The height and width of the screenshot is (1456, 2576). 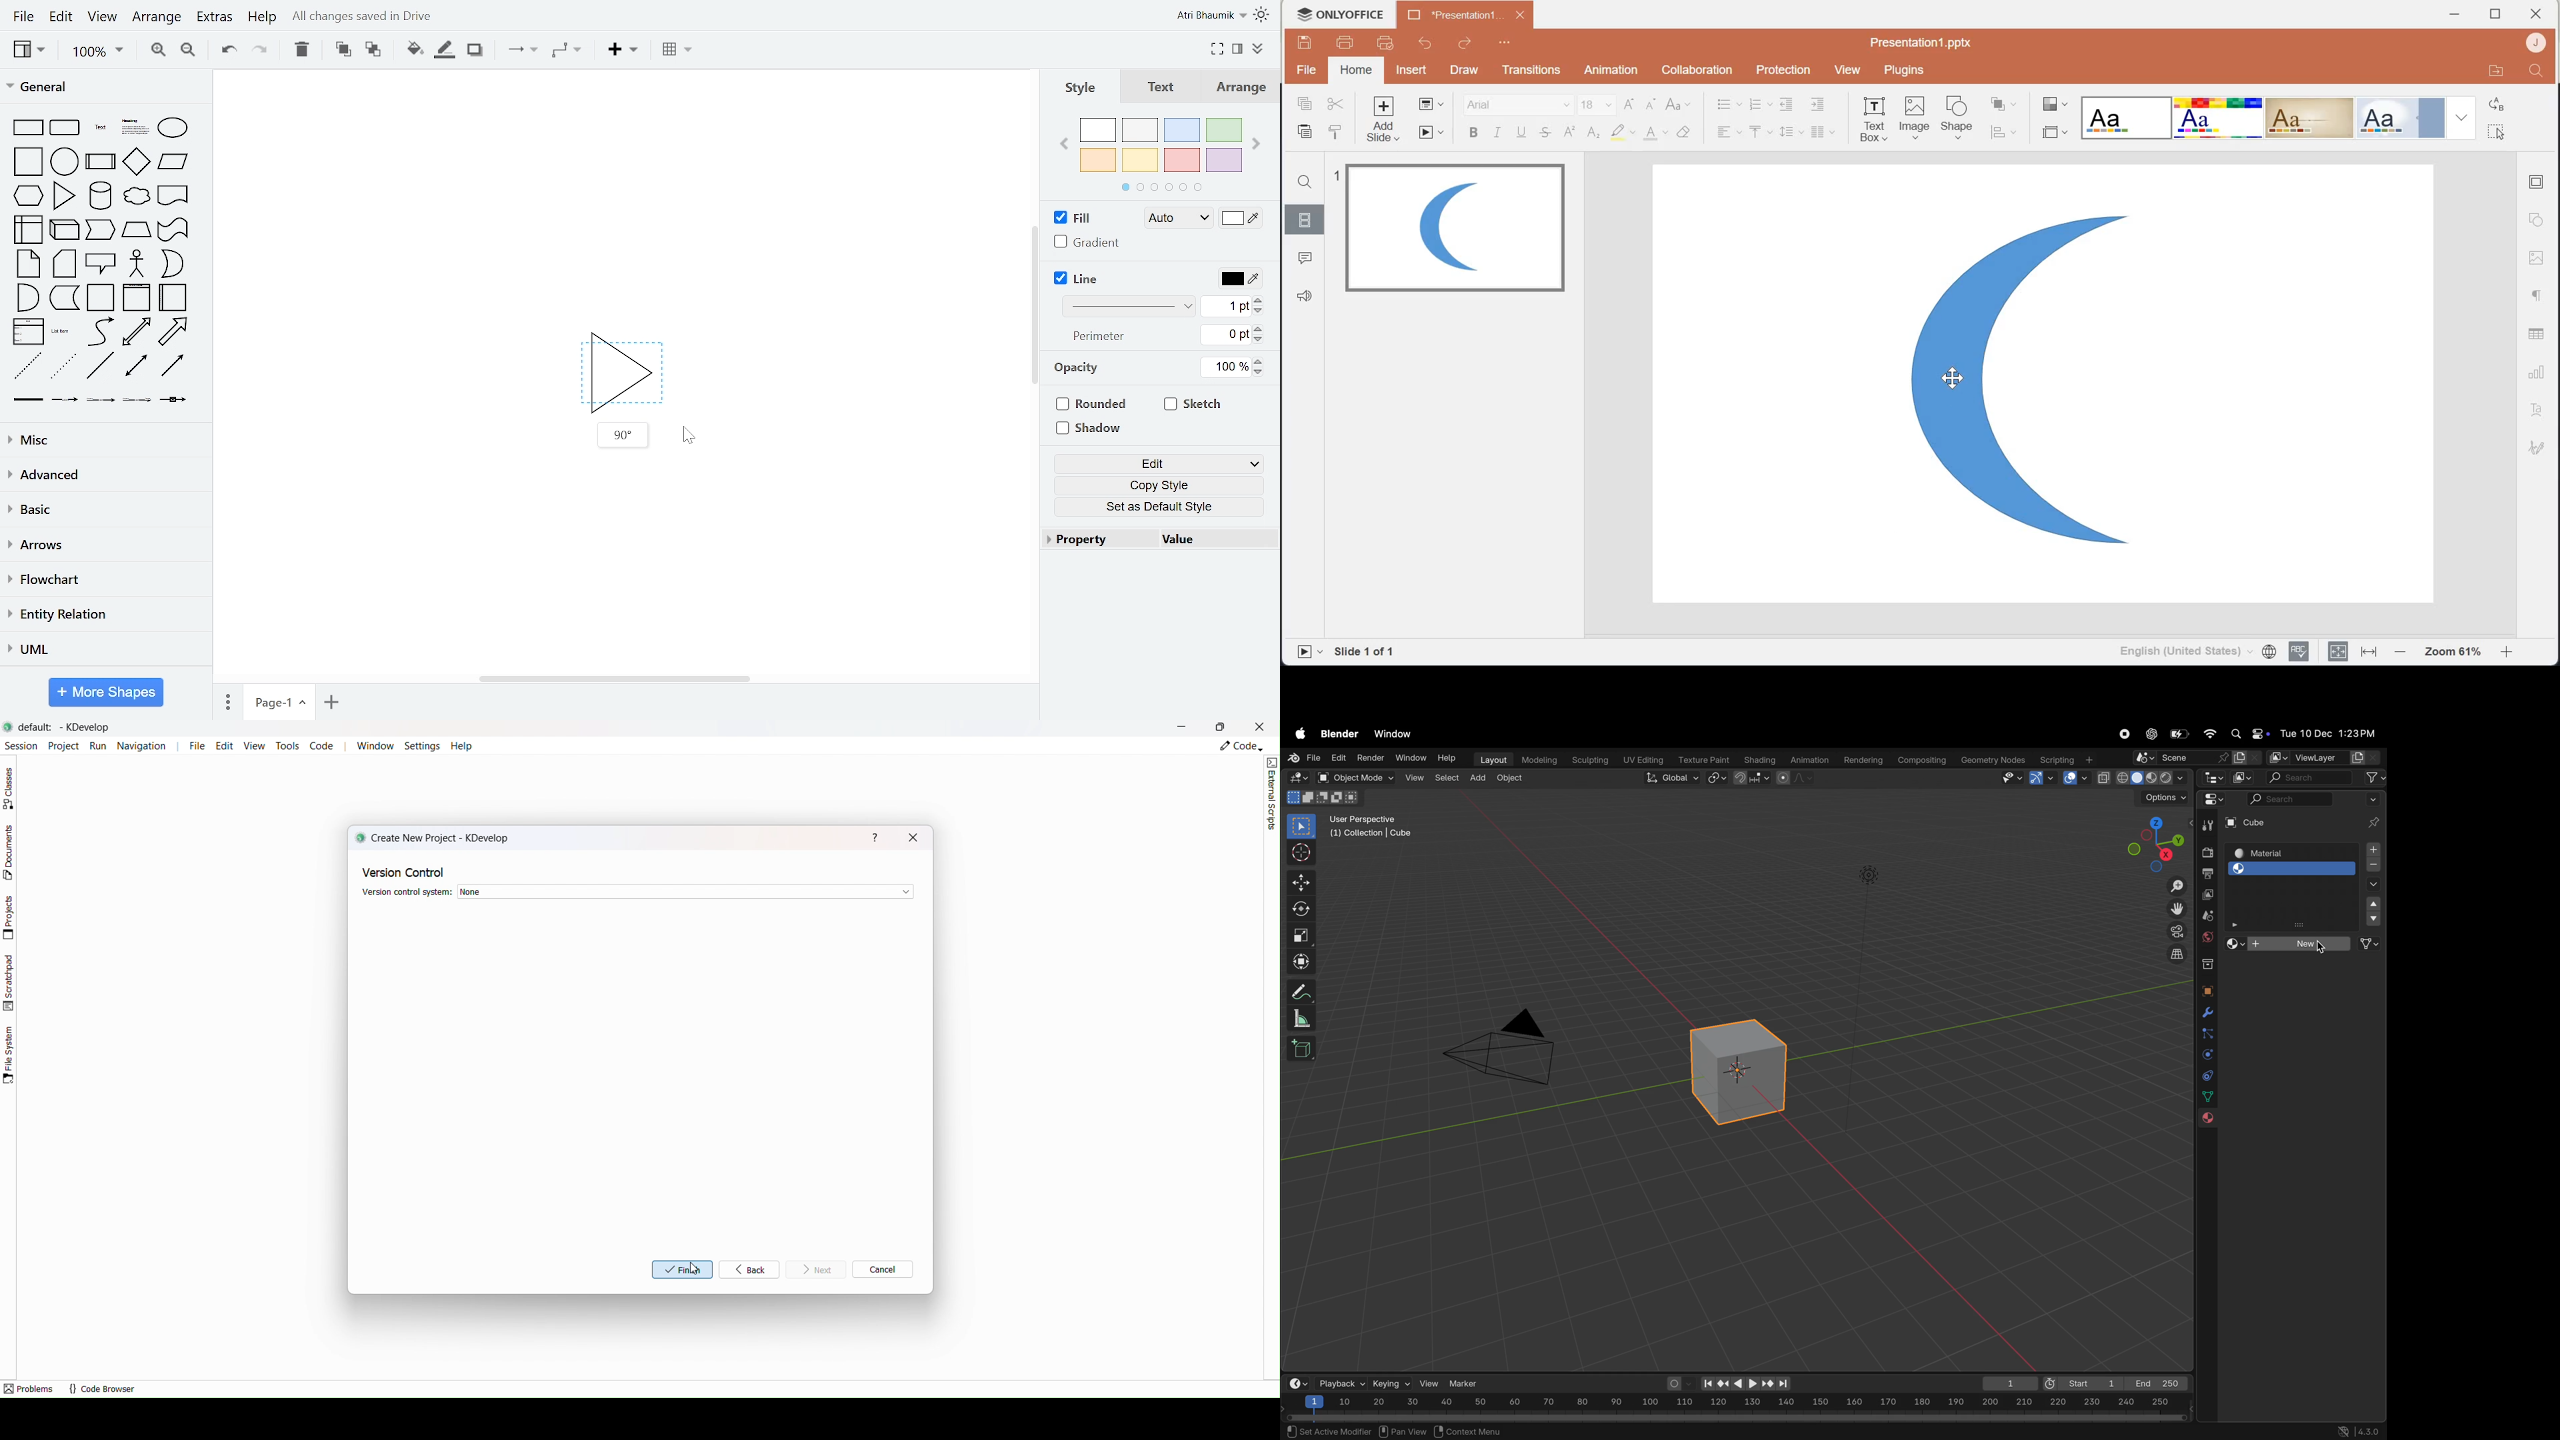 I want to click on ellipse, so click(x=174, y=127).